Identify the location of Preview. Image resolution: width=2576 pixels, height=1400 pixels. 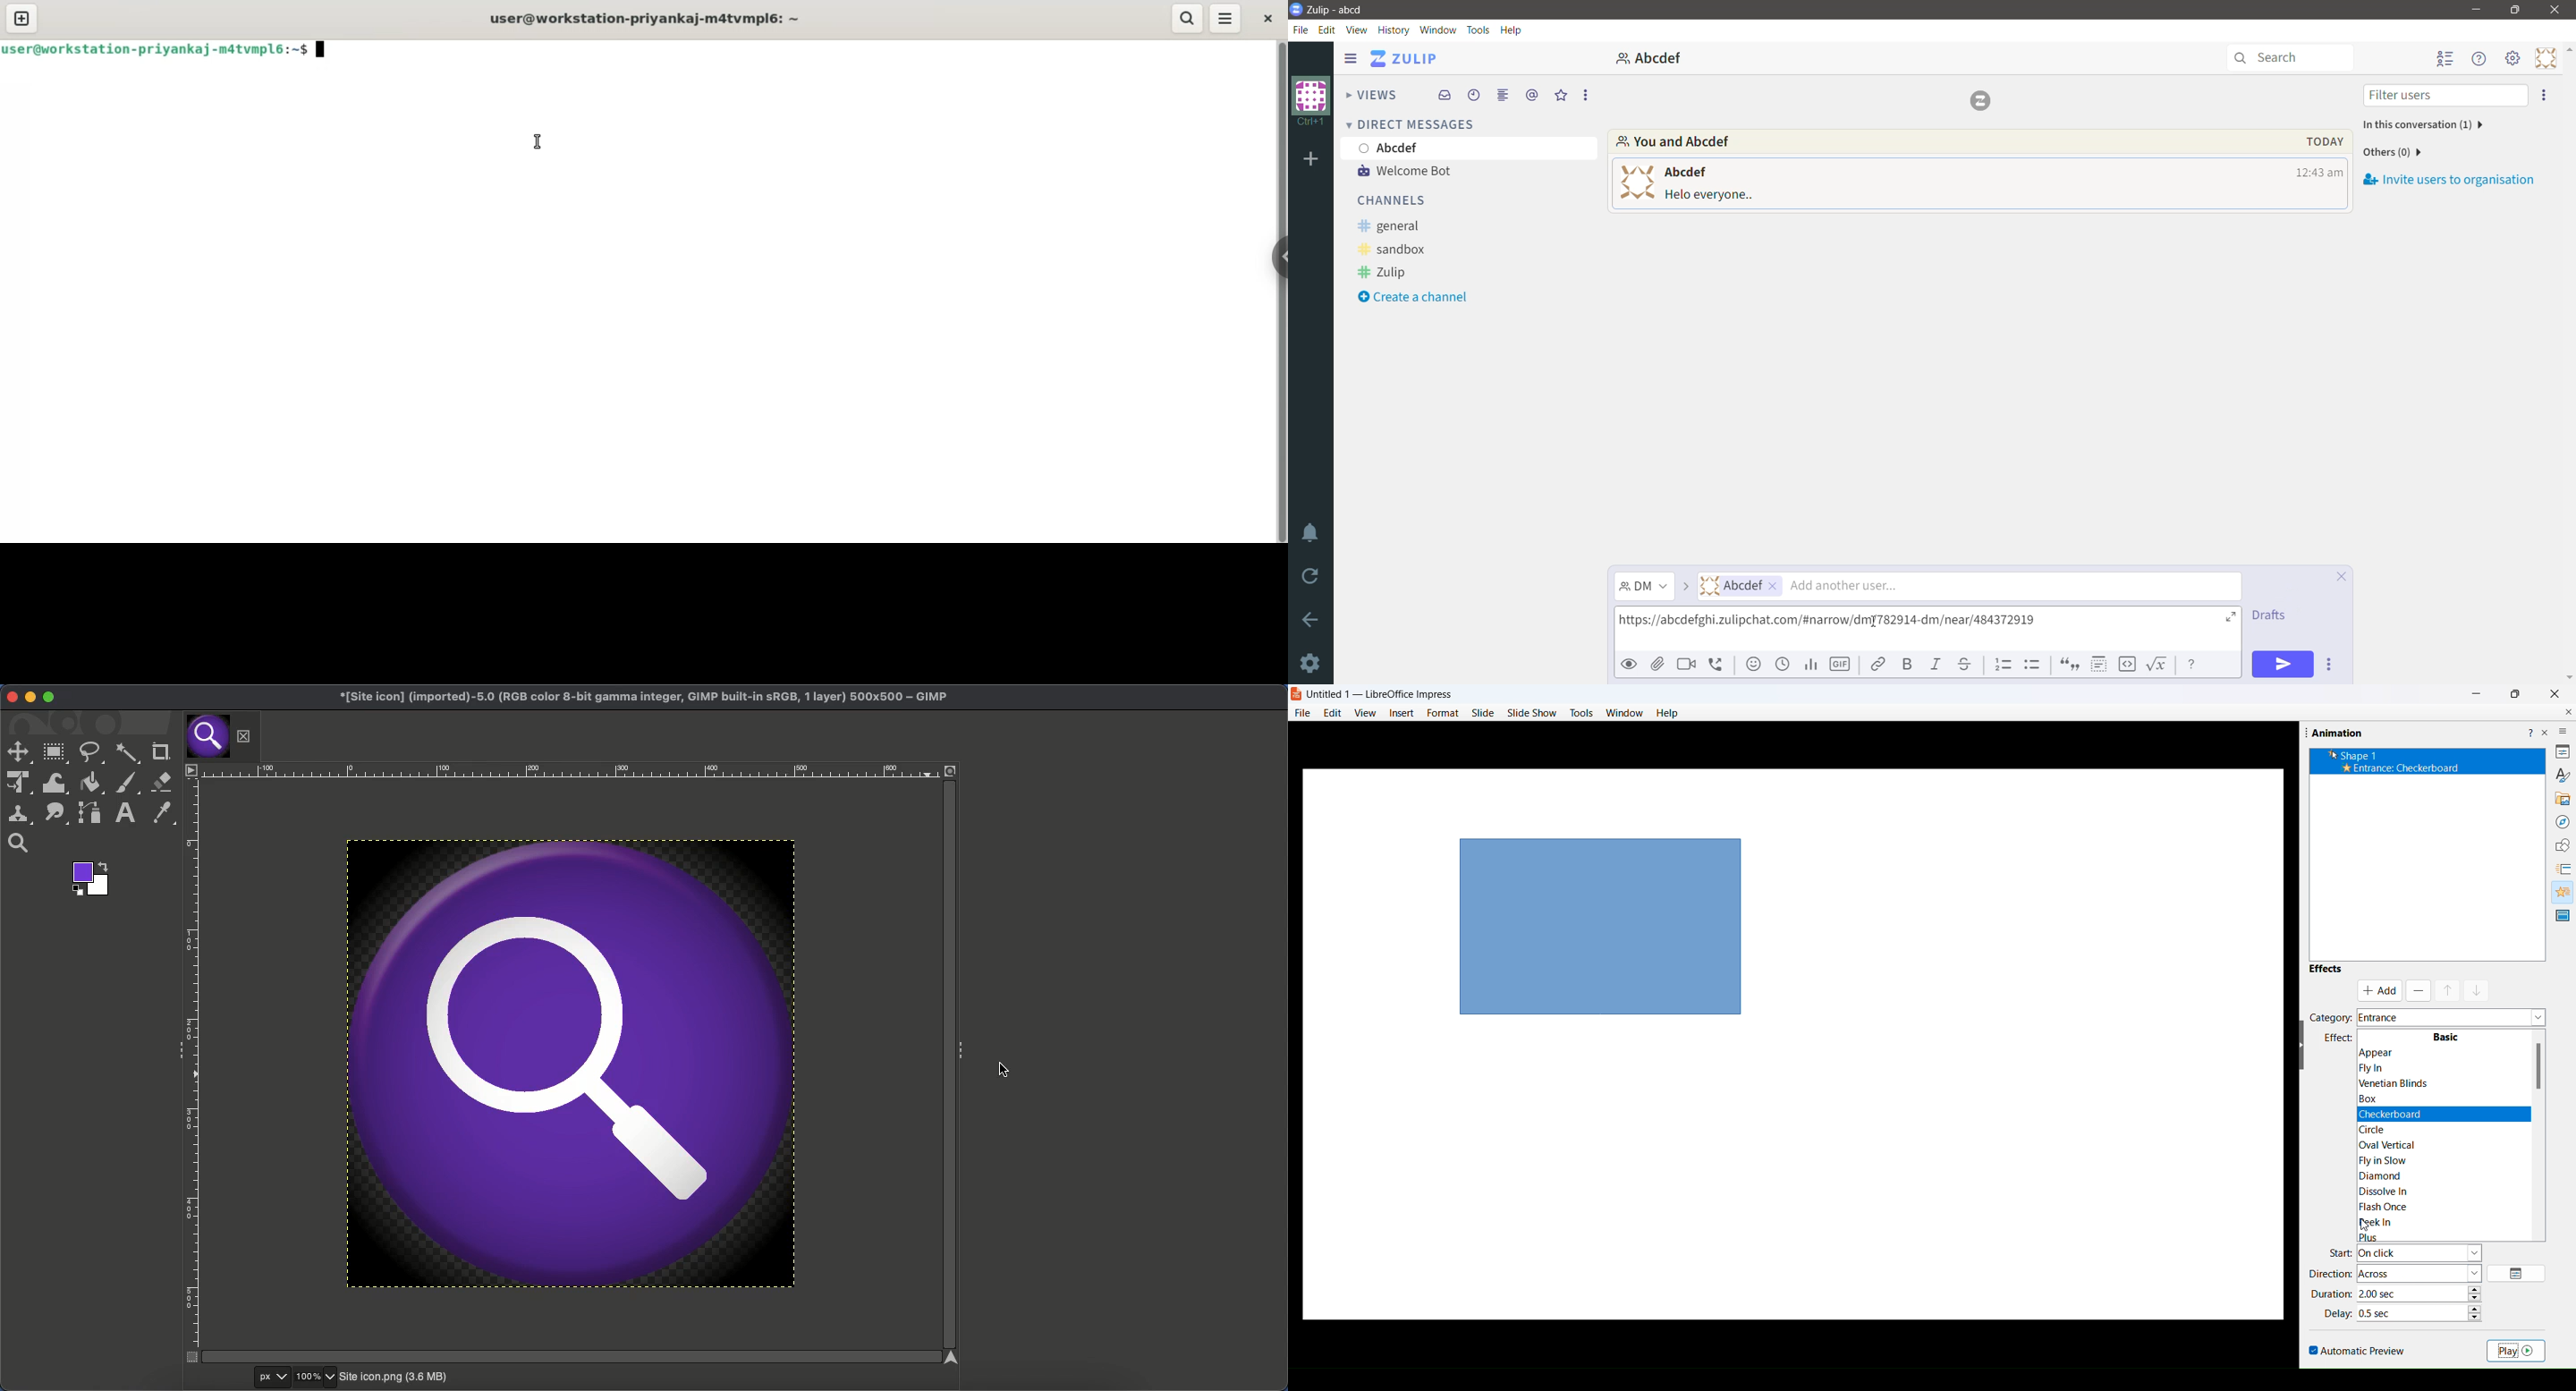
(1629, 666).